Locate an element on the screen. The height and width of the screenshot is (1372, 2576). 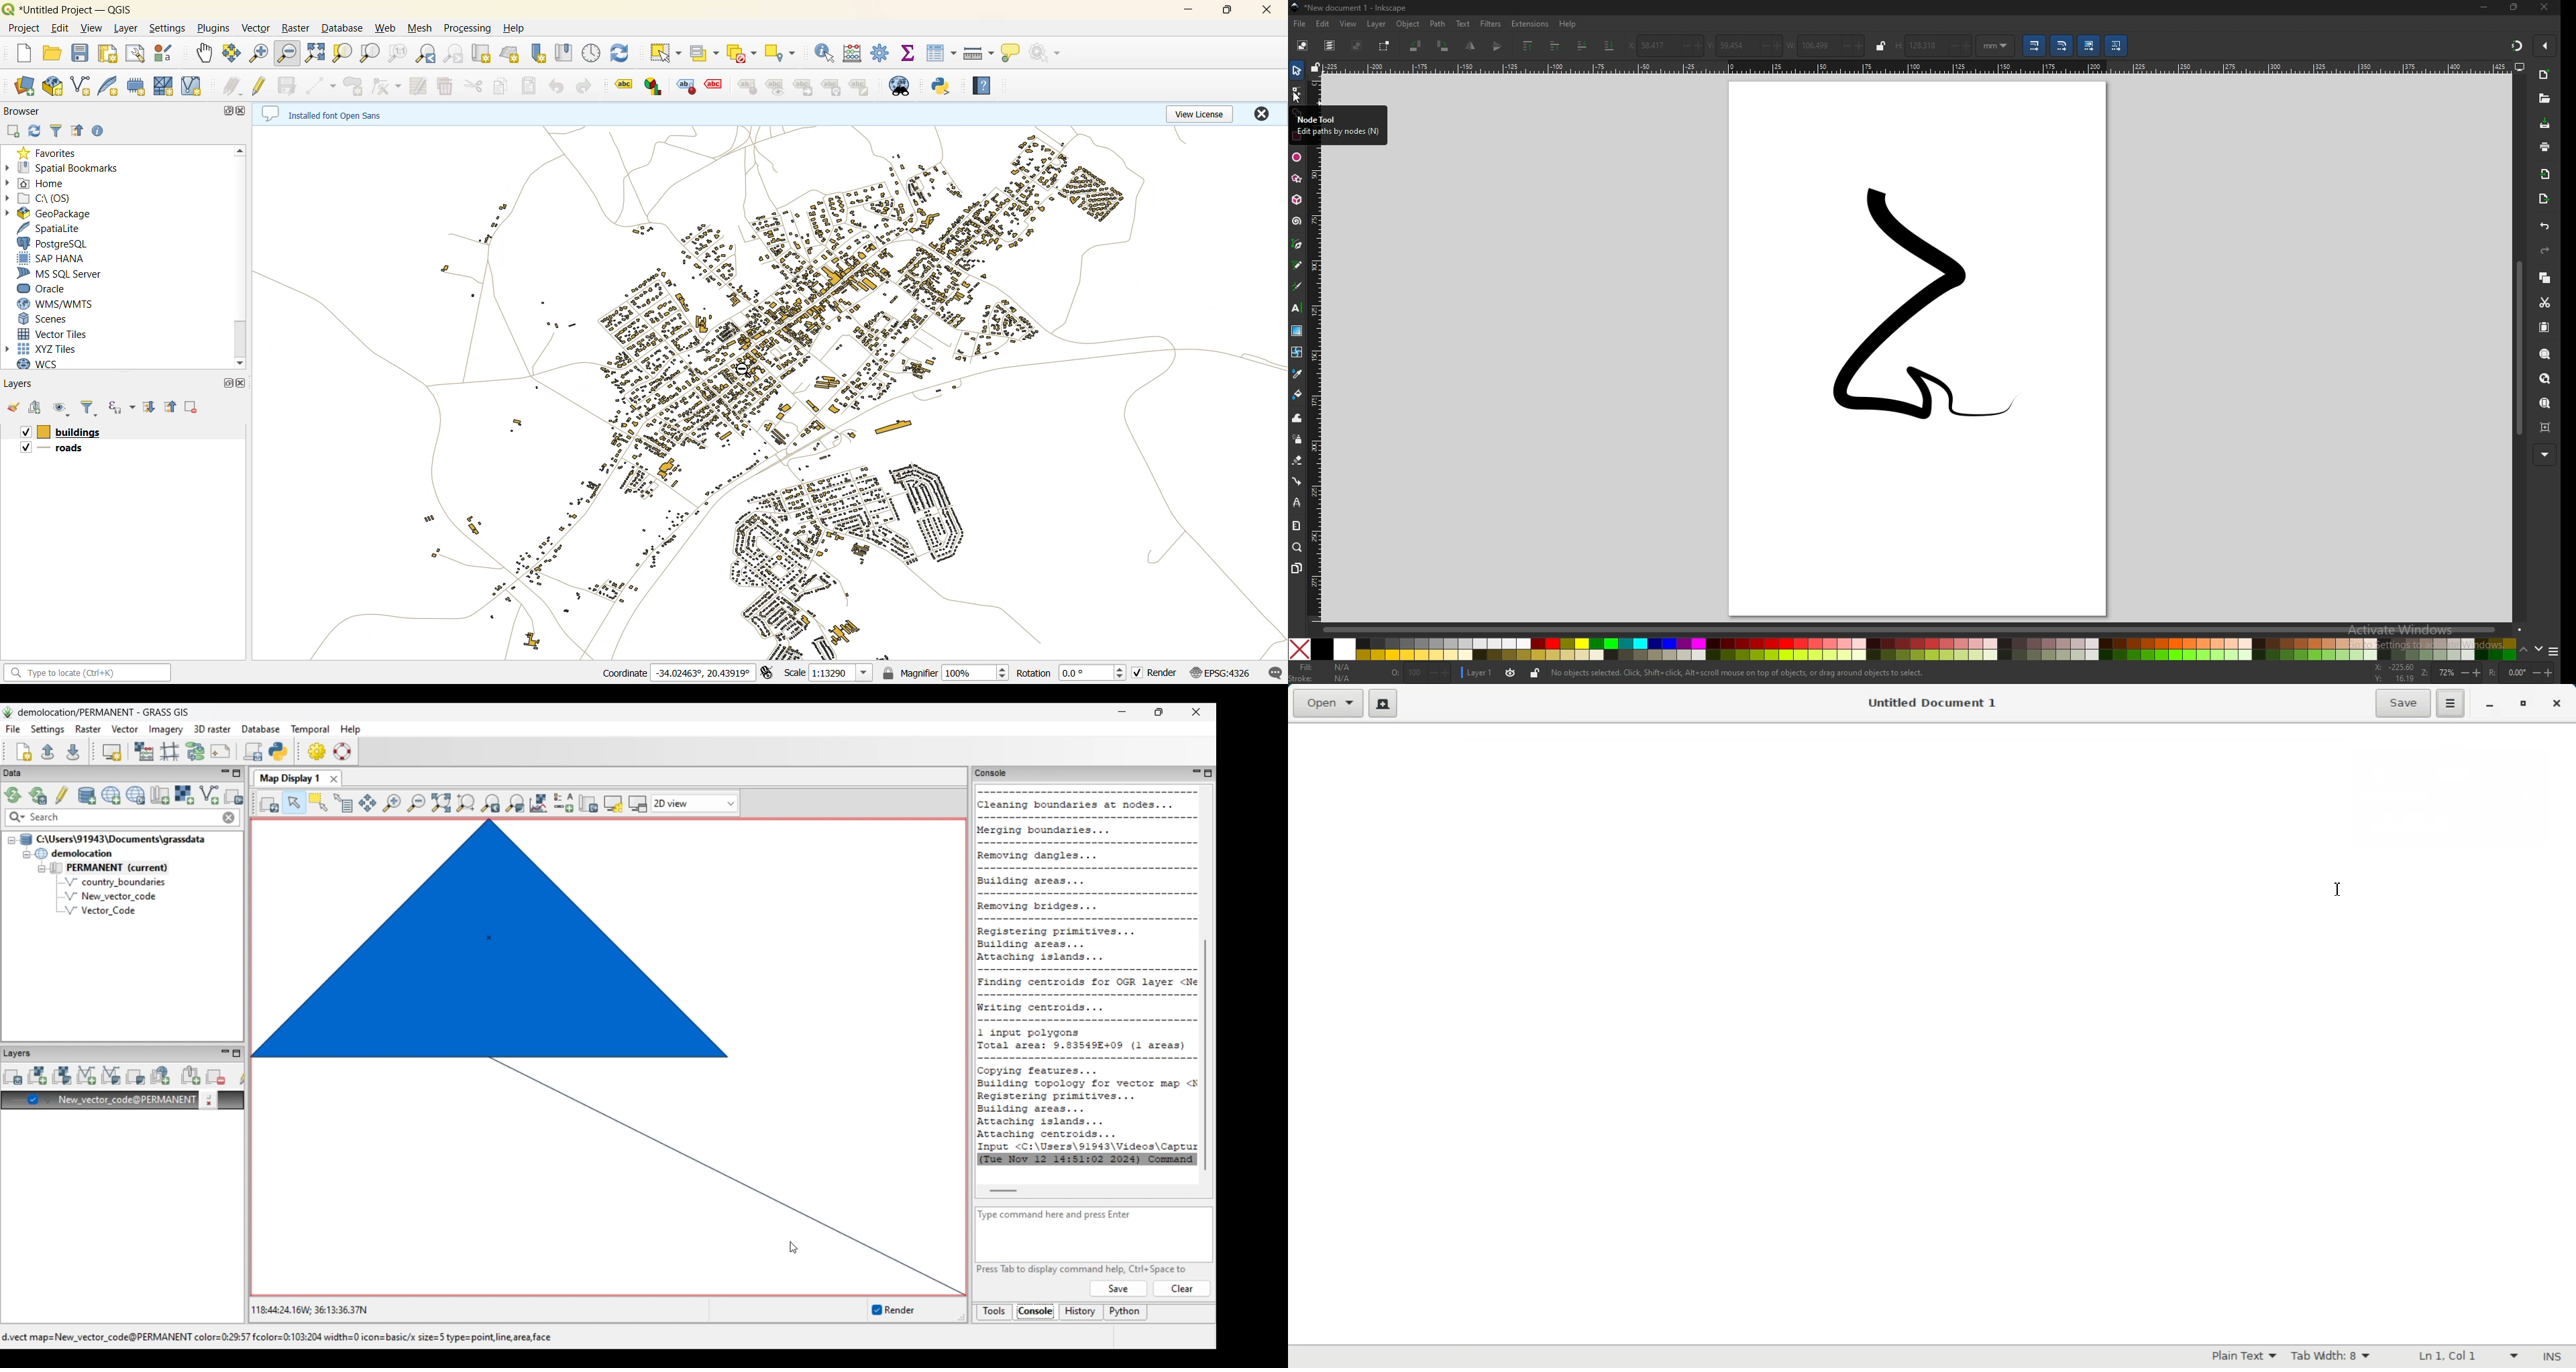
layers is located at coordinates (23, 386).